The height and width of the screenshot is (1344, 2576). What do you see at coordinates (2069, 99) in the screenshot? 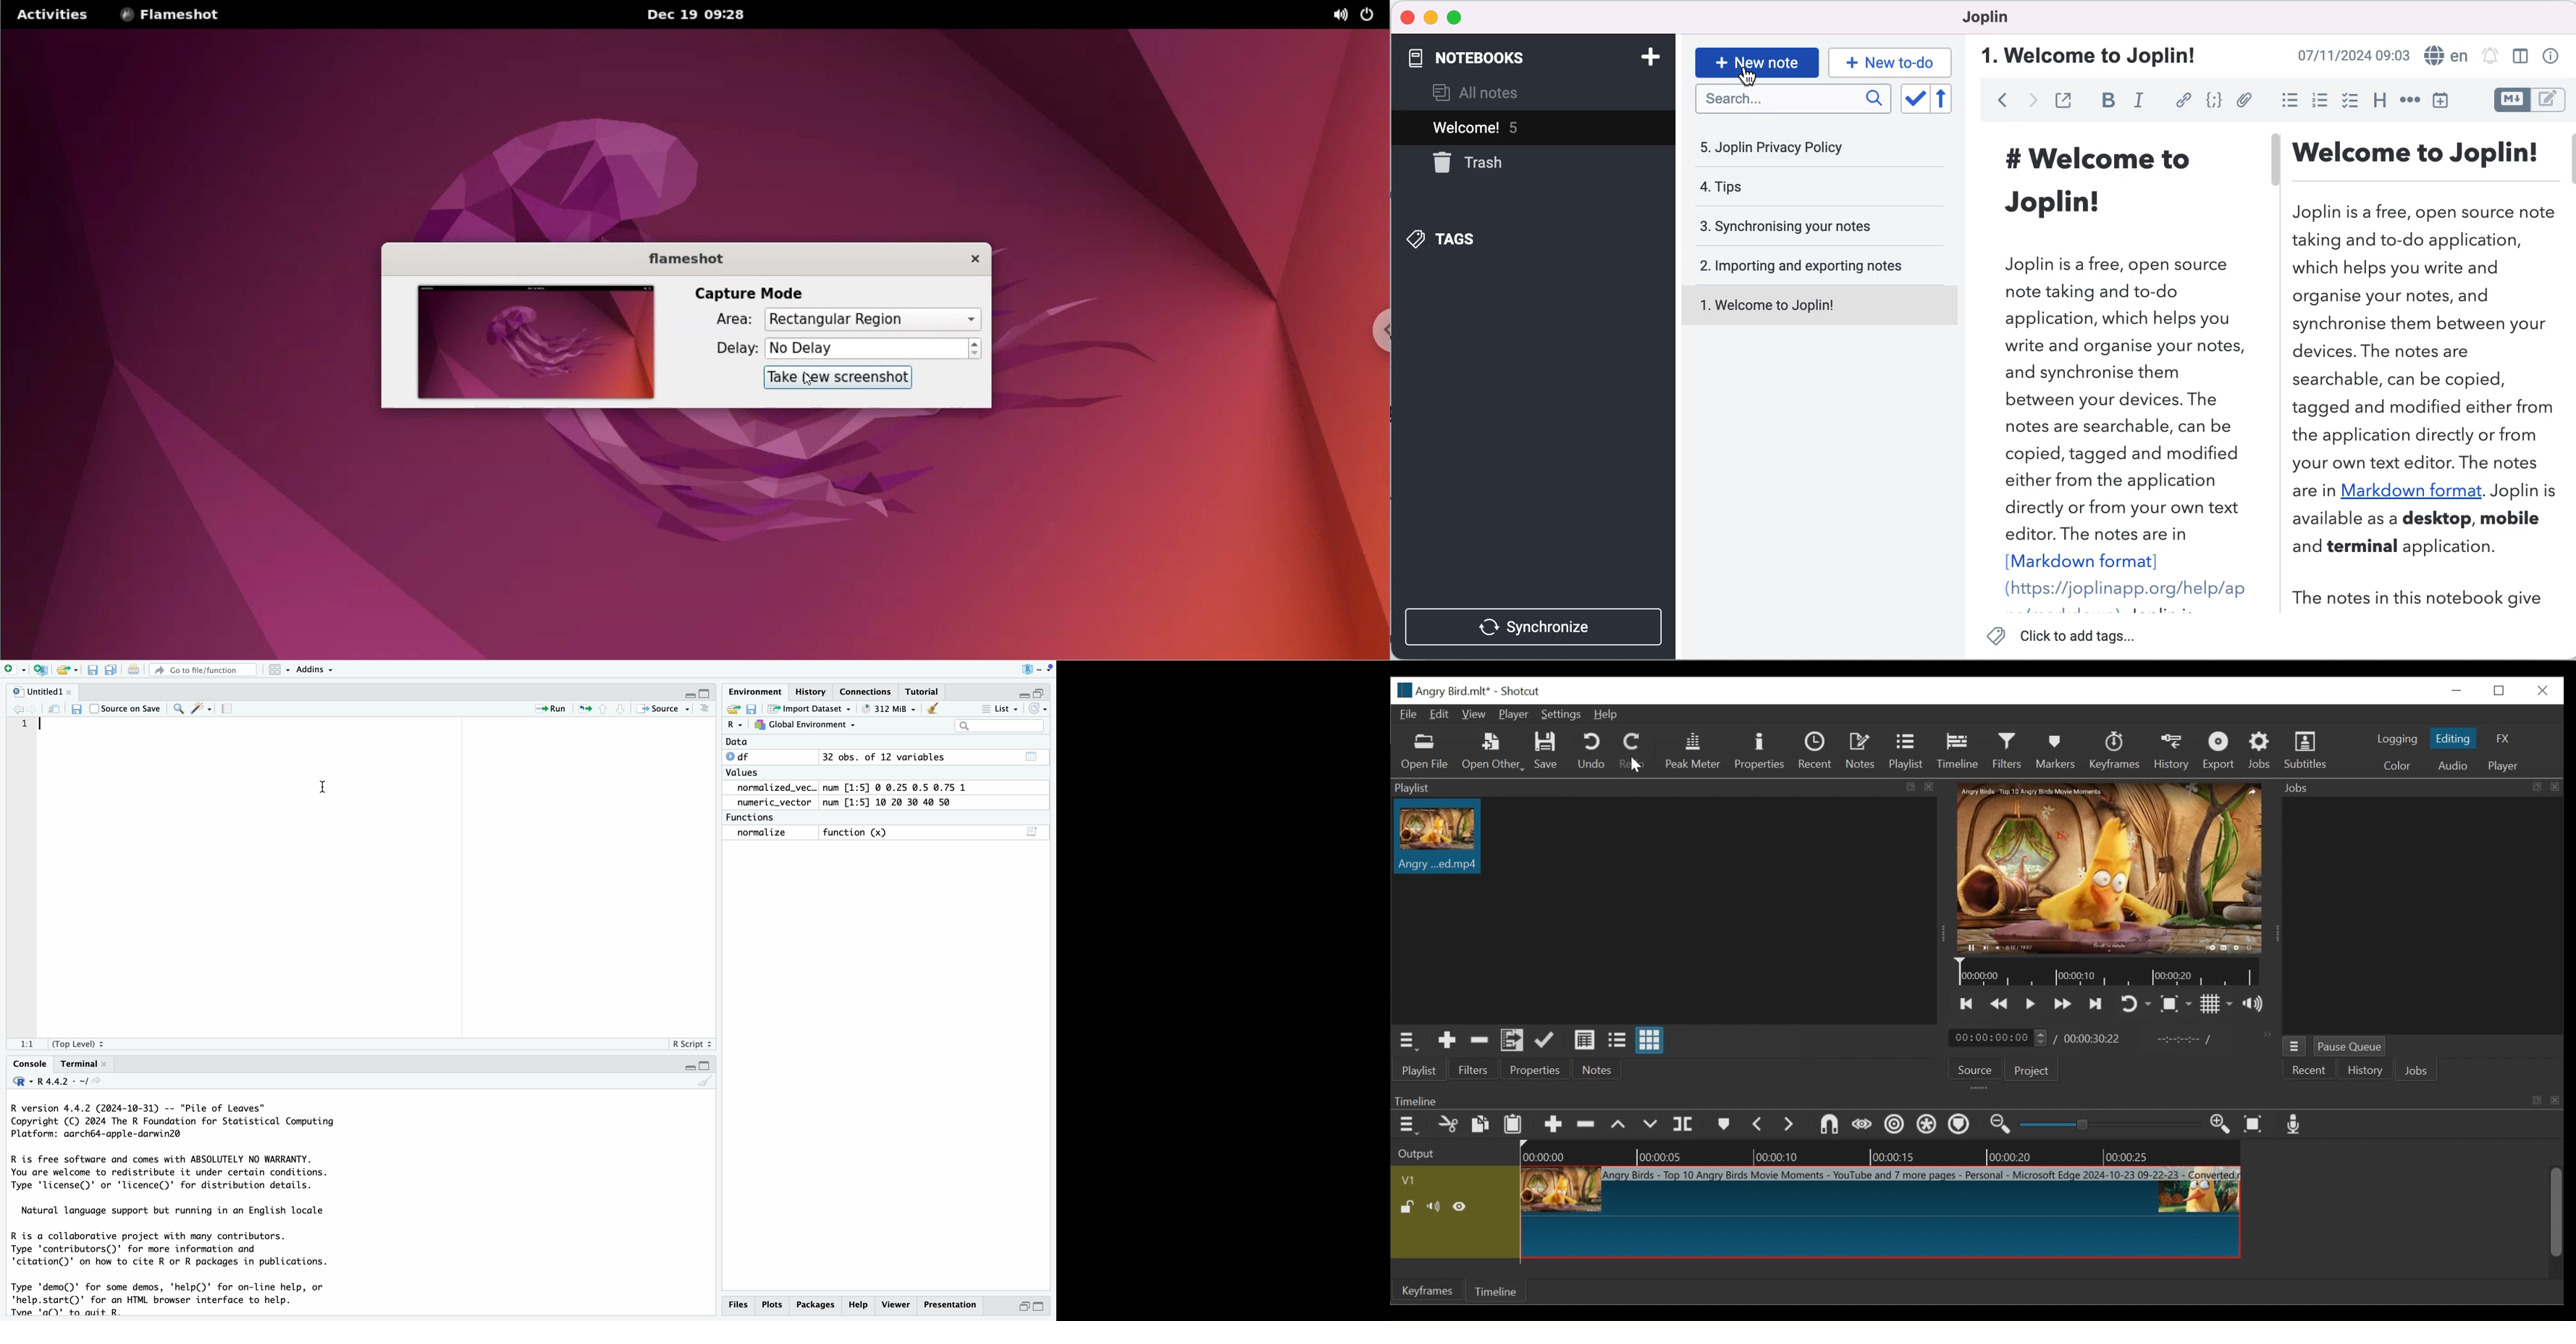
I see `toggle external editing` at bounding box center [2069, 99].